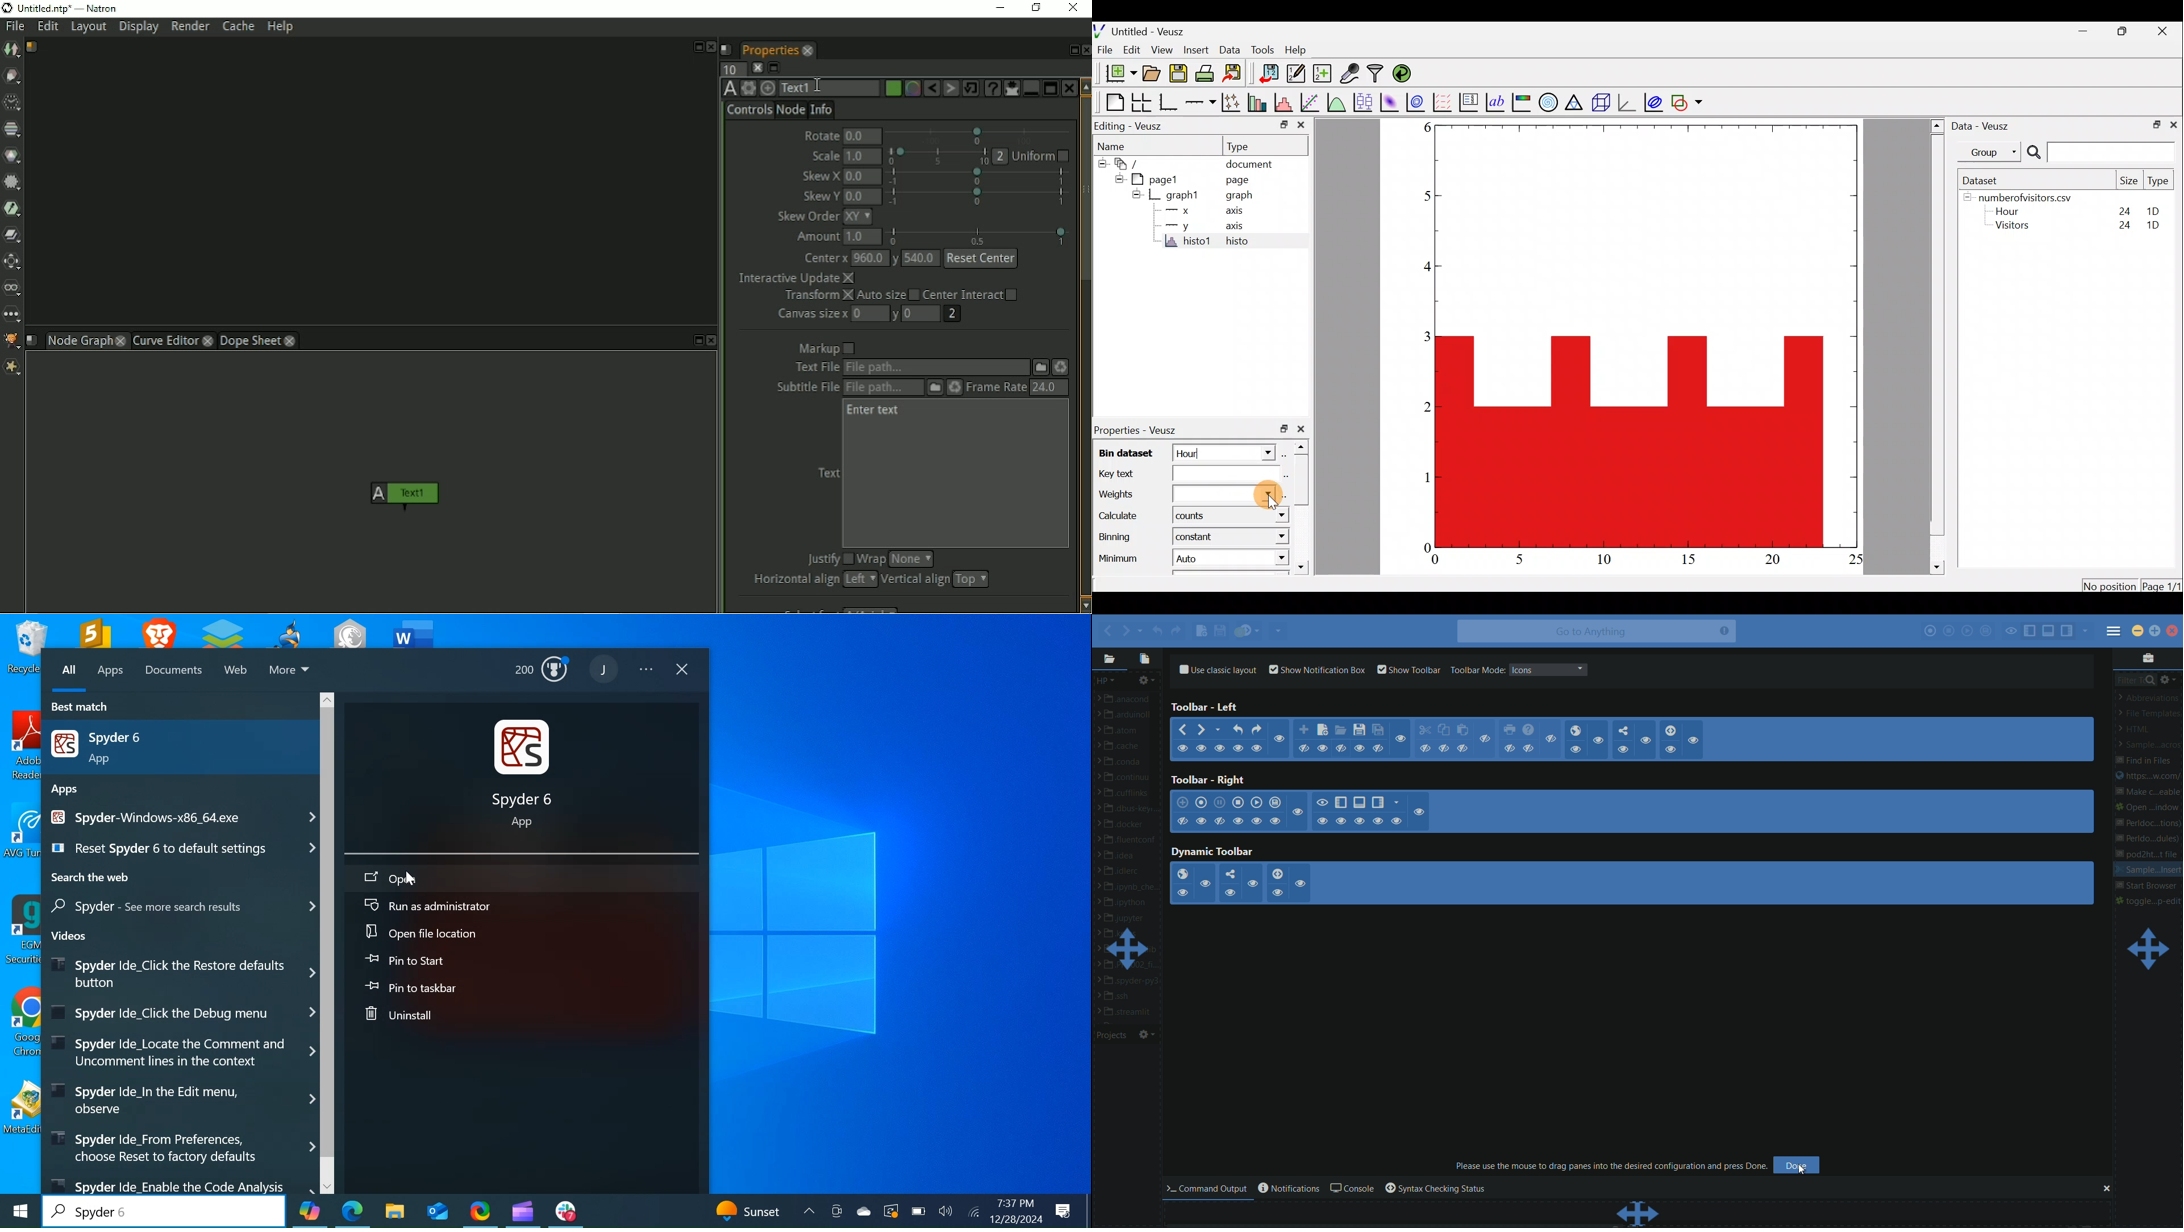 The image size is (2184, 1232). Describe the element at coordinates (92, 878) in the screenshot. I see `Searc the Web` at that location.